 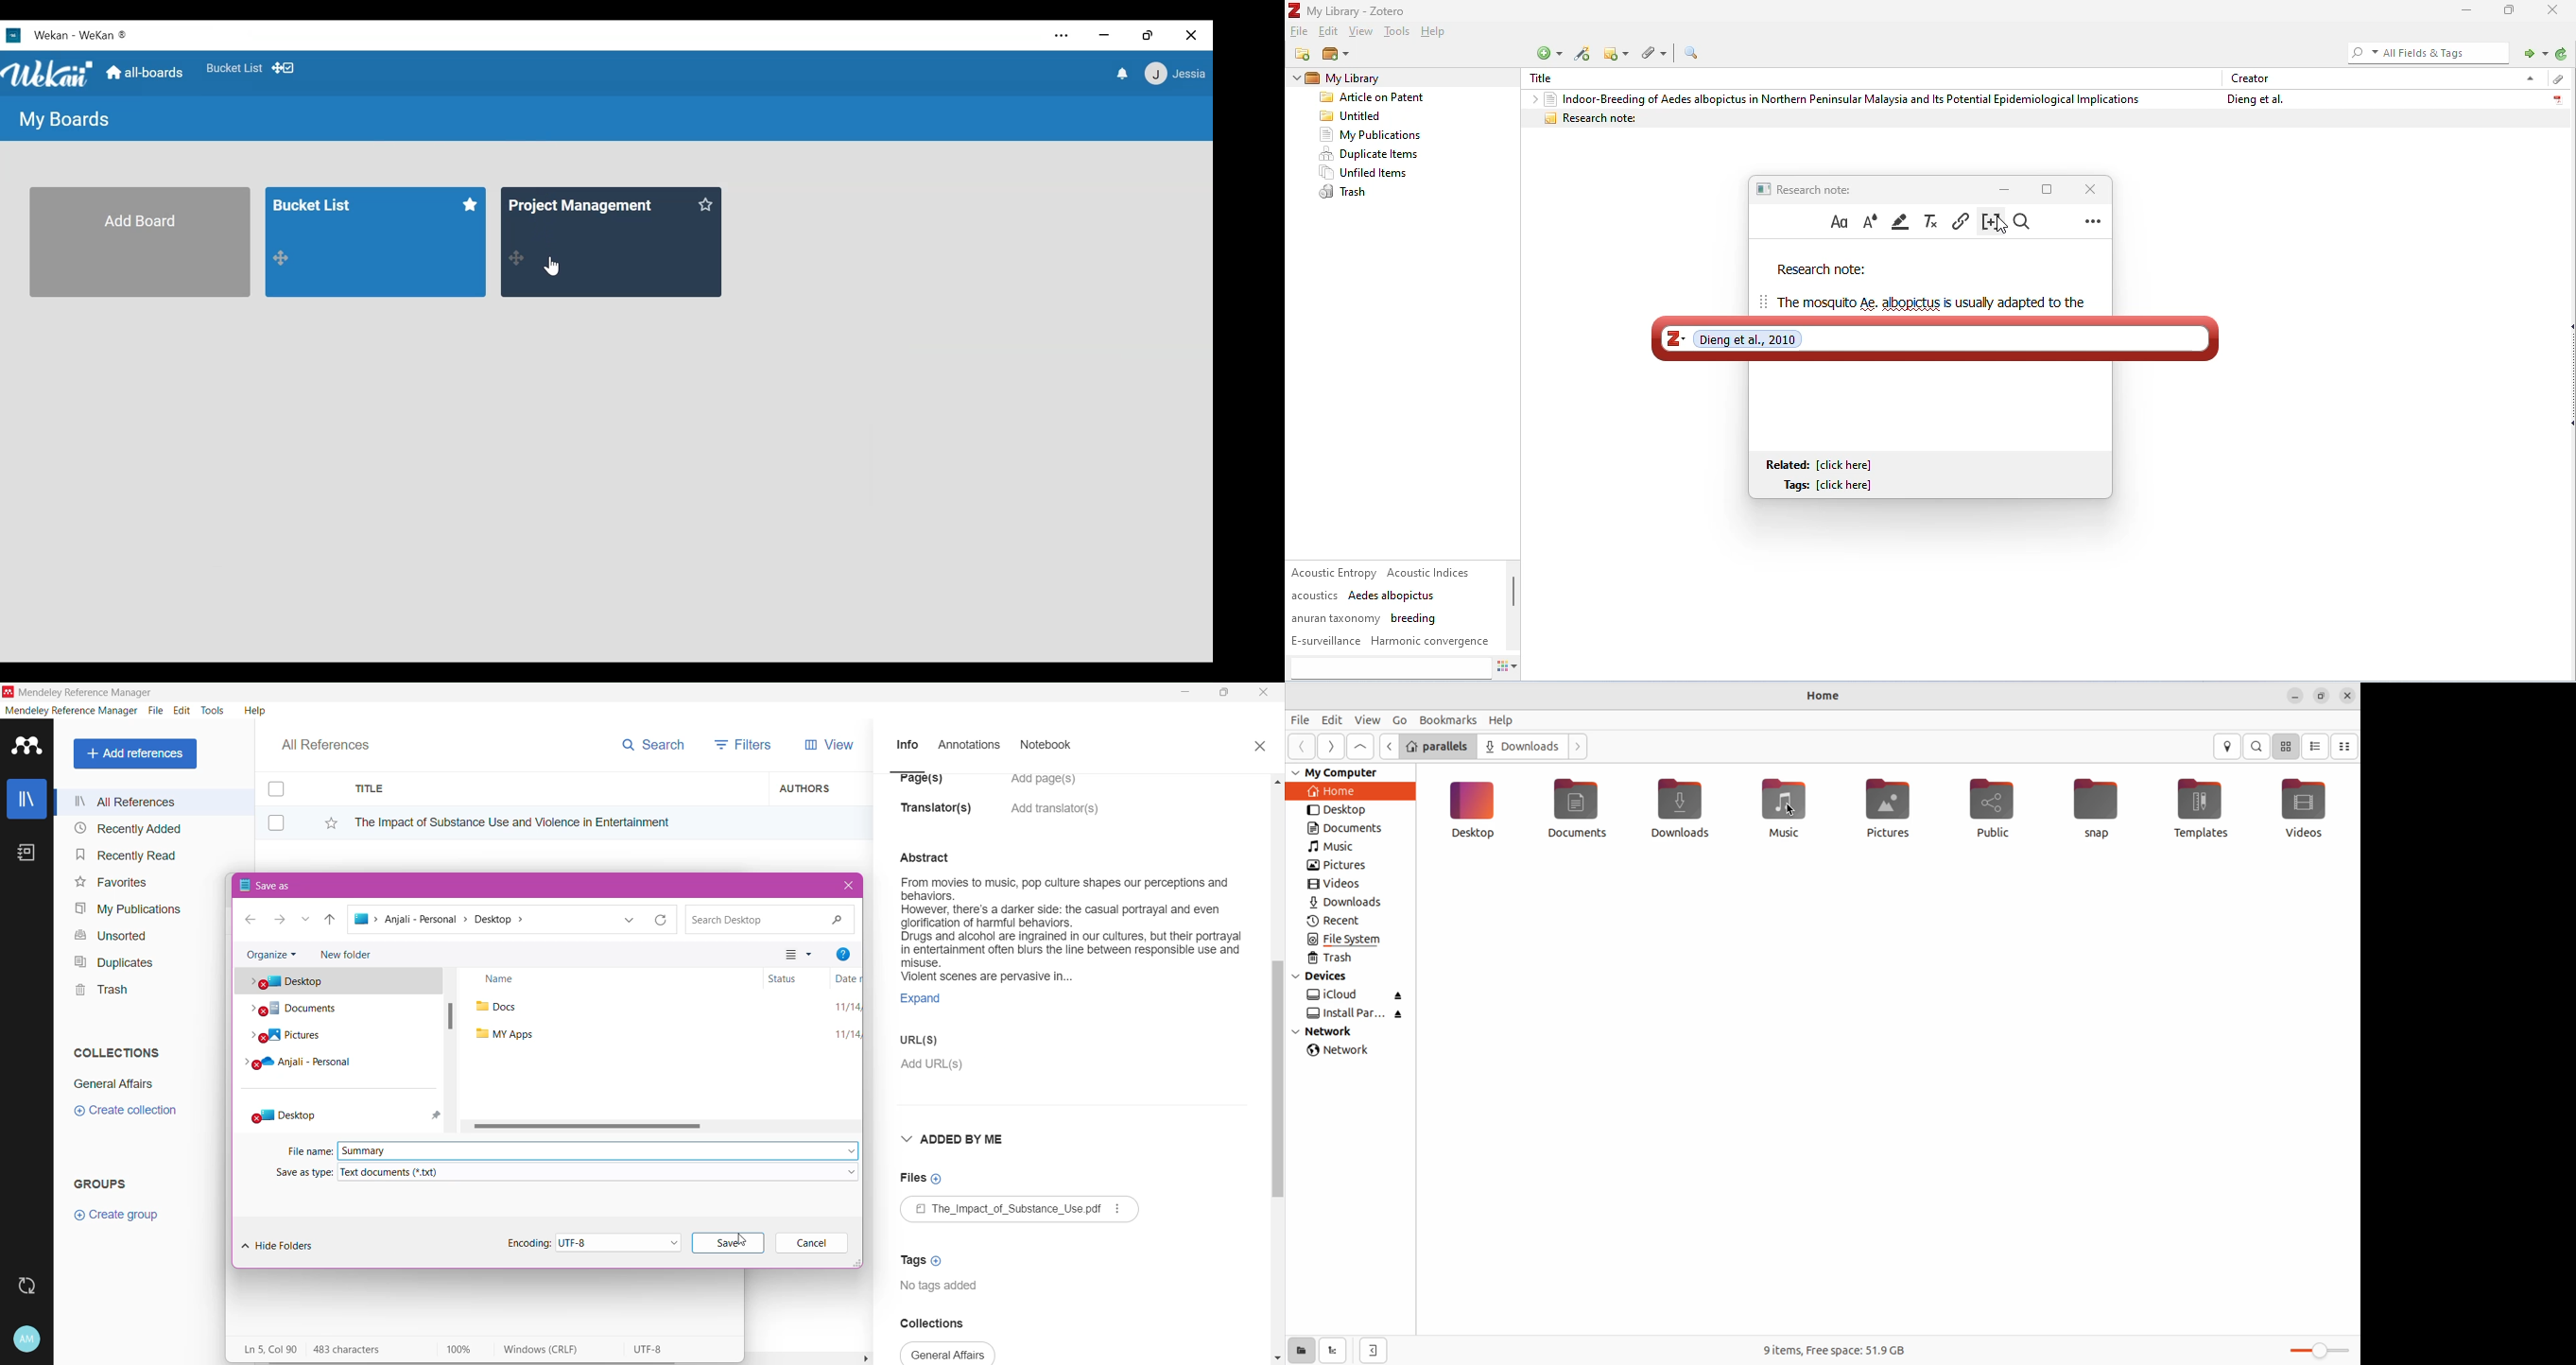 What do you see at coordinates (1021, 1211) in the screenshot?
I see `Available File` at bounding box center [1021, 1211].